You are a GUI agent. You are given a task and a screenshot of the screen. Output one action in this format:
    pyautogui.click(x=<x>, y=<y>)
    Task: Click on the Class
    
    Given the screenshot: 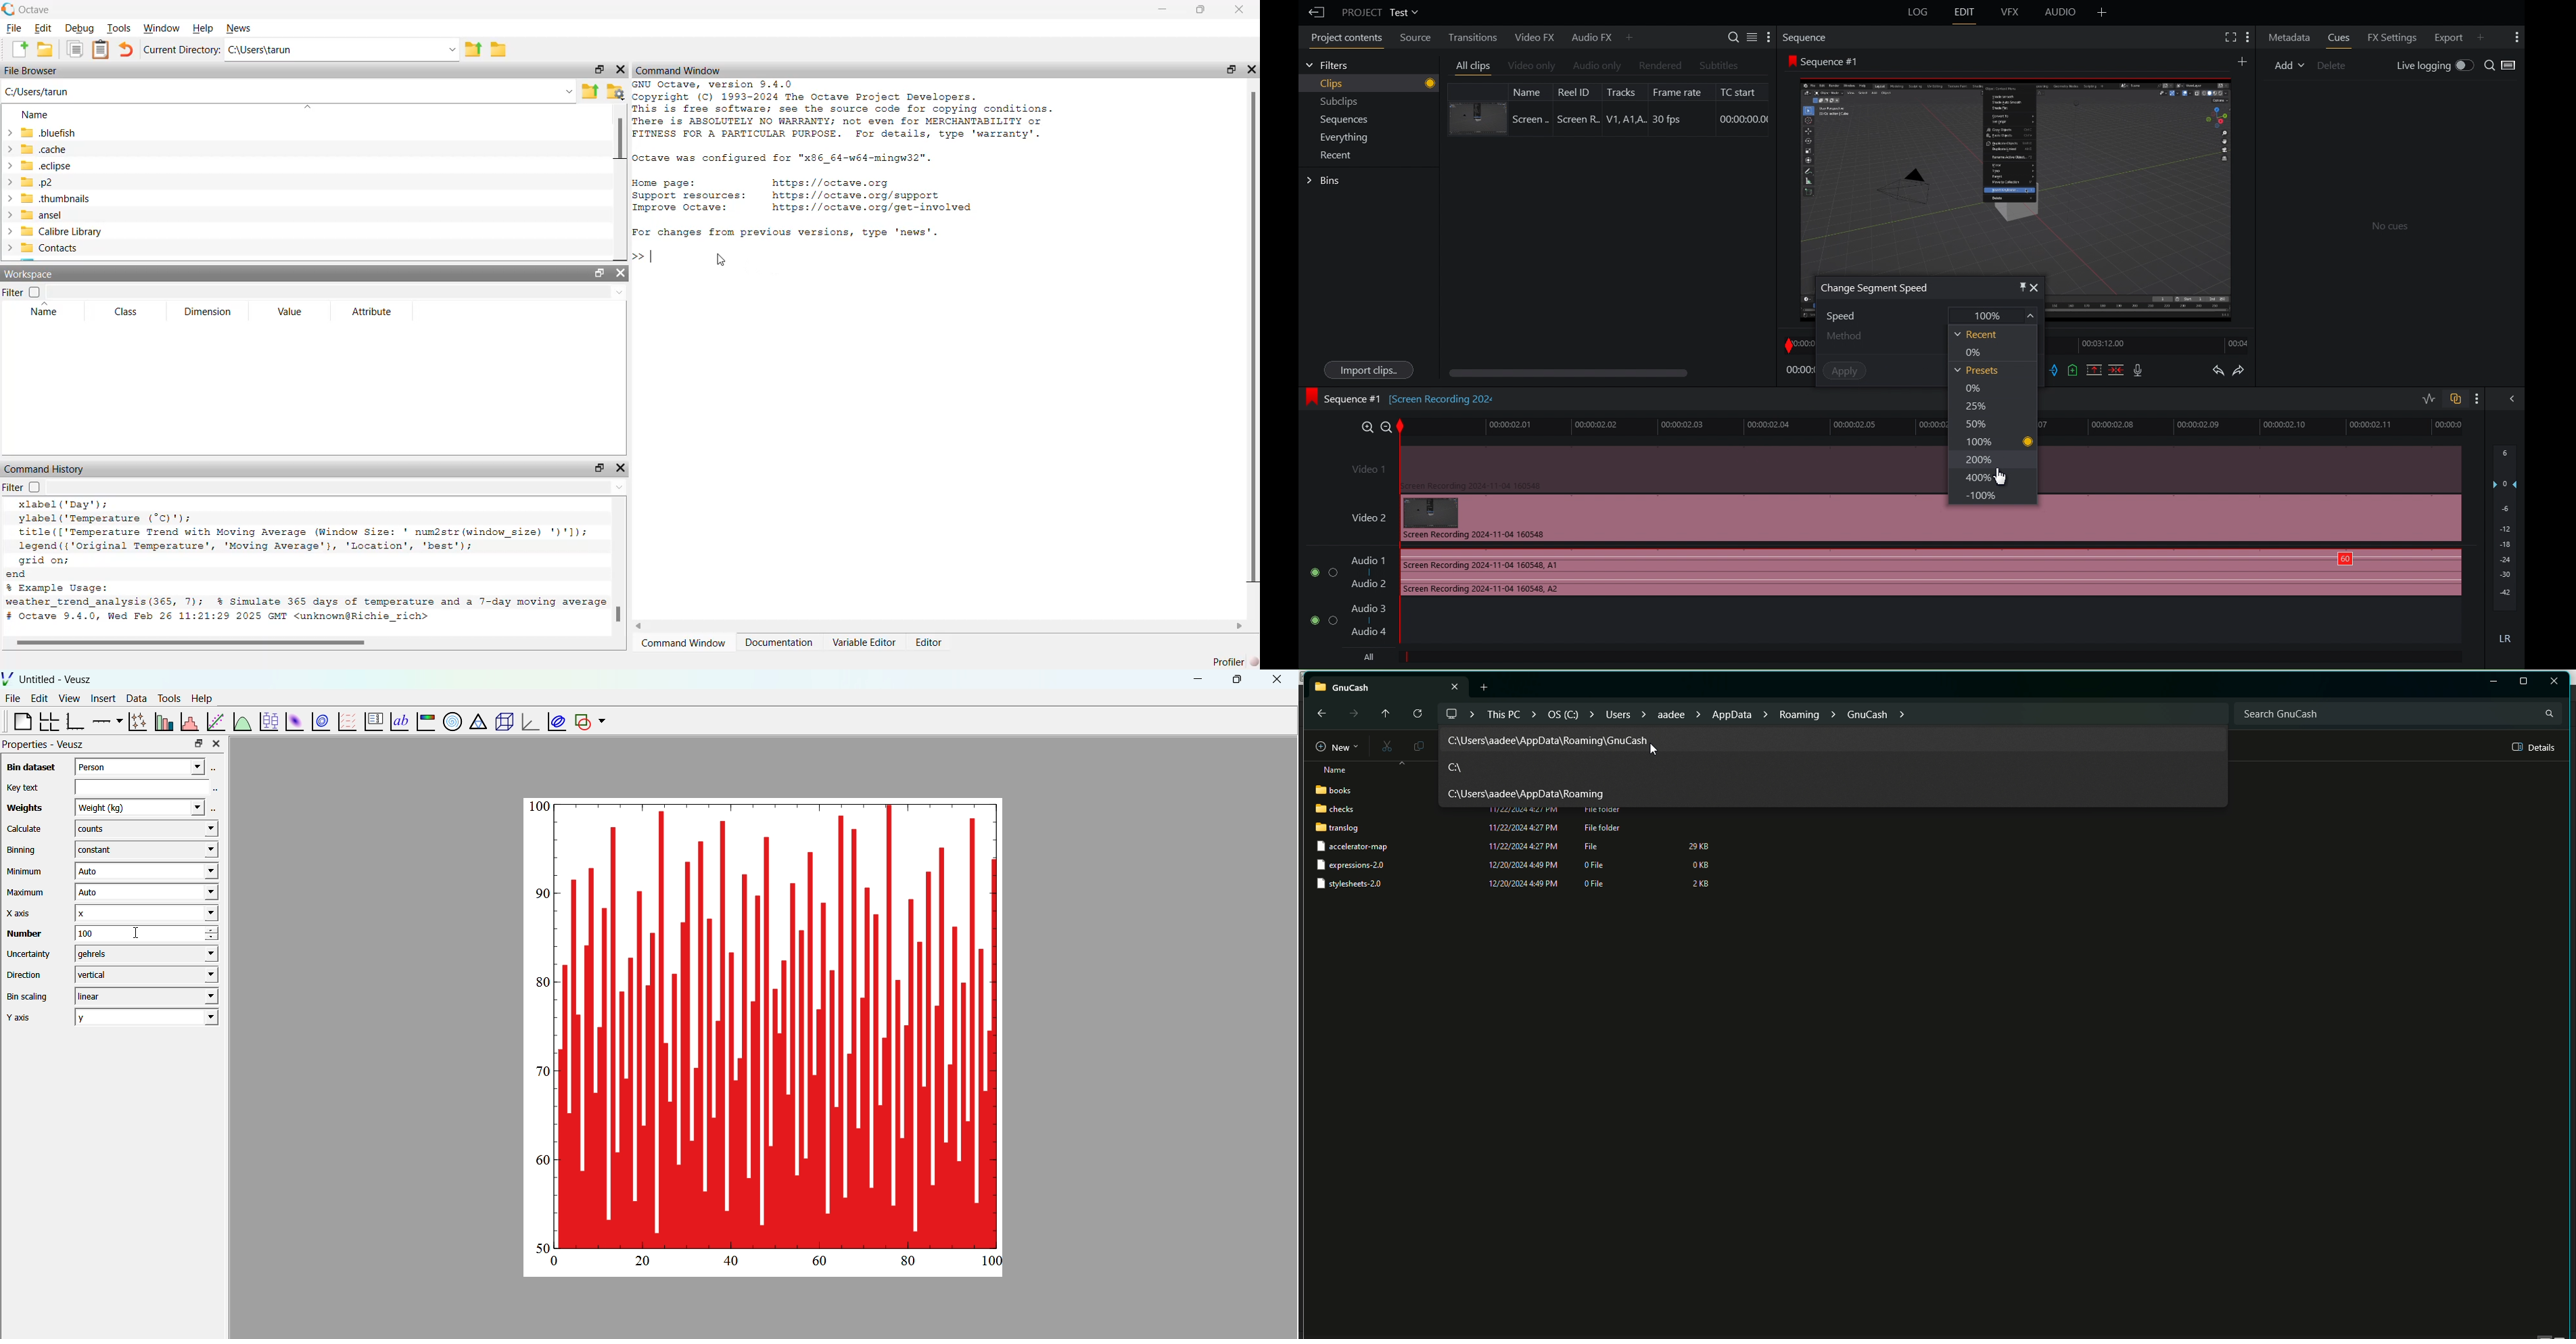 What is the action you would take?
    pyautogui.click(x=127, y=312)
    